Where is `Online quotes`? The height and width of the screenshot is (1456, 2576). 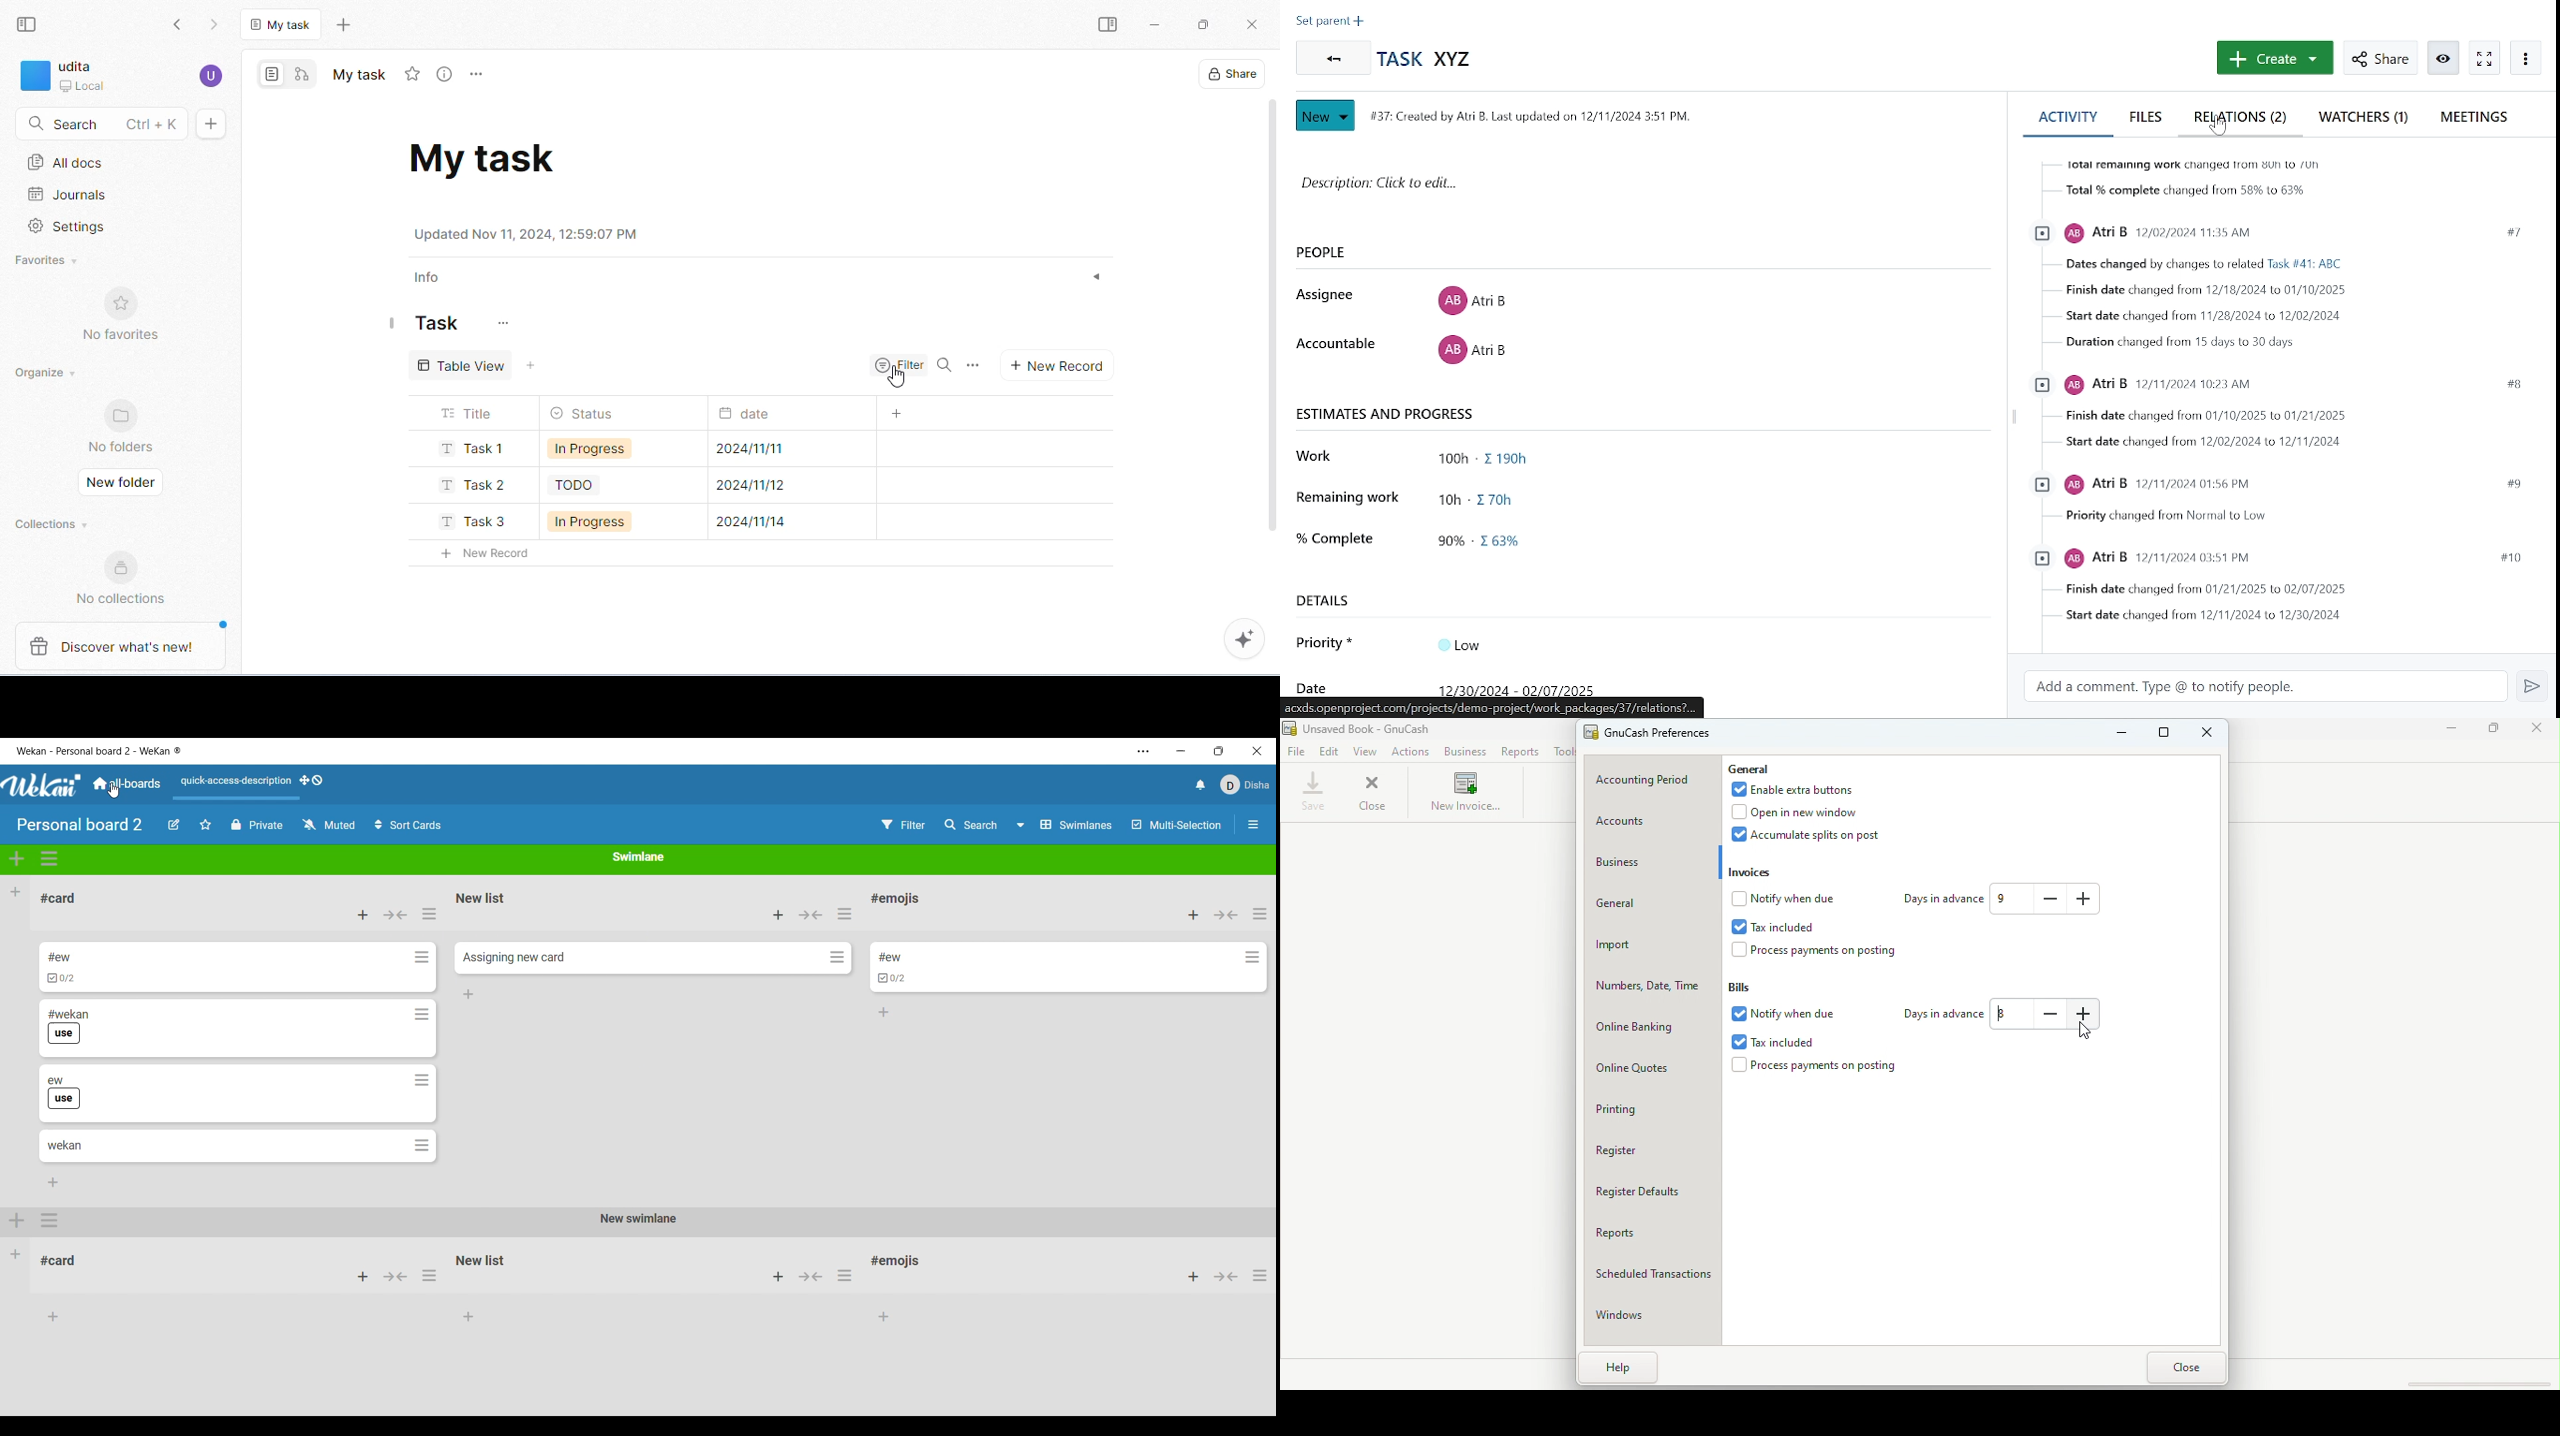
Online quotes is located at coordinates (1653, 1068).